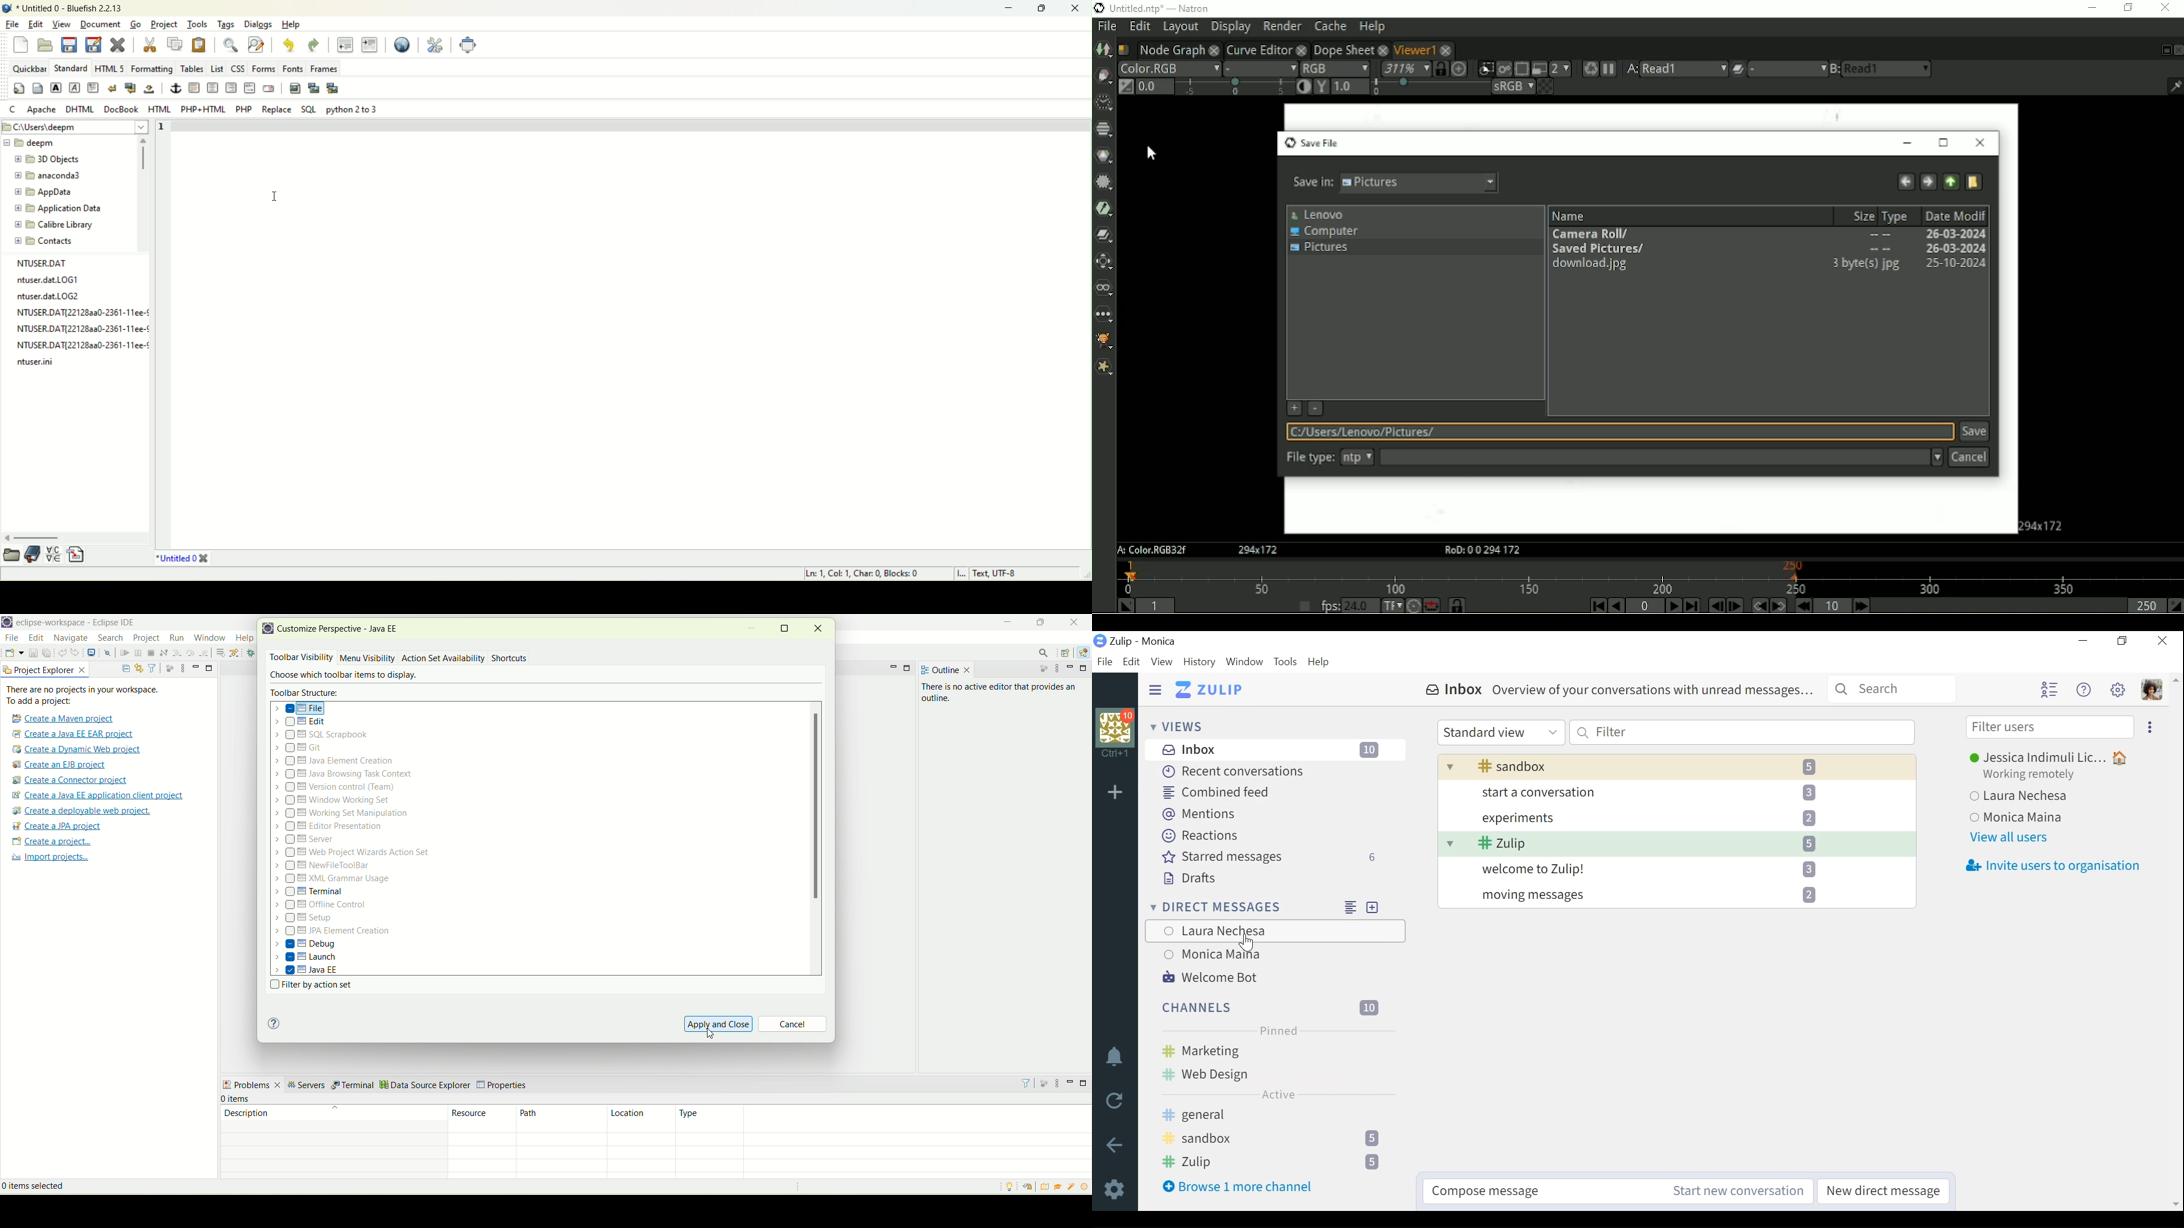 Image resolution: width=2184 pixels, height=1232 pixels. I want to click on HTML5, so click(109, 68).